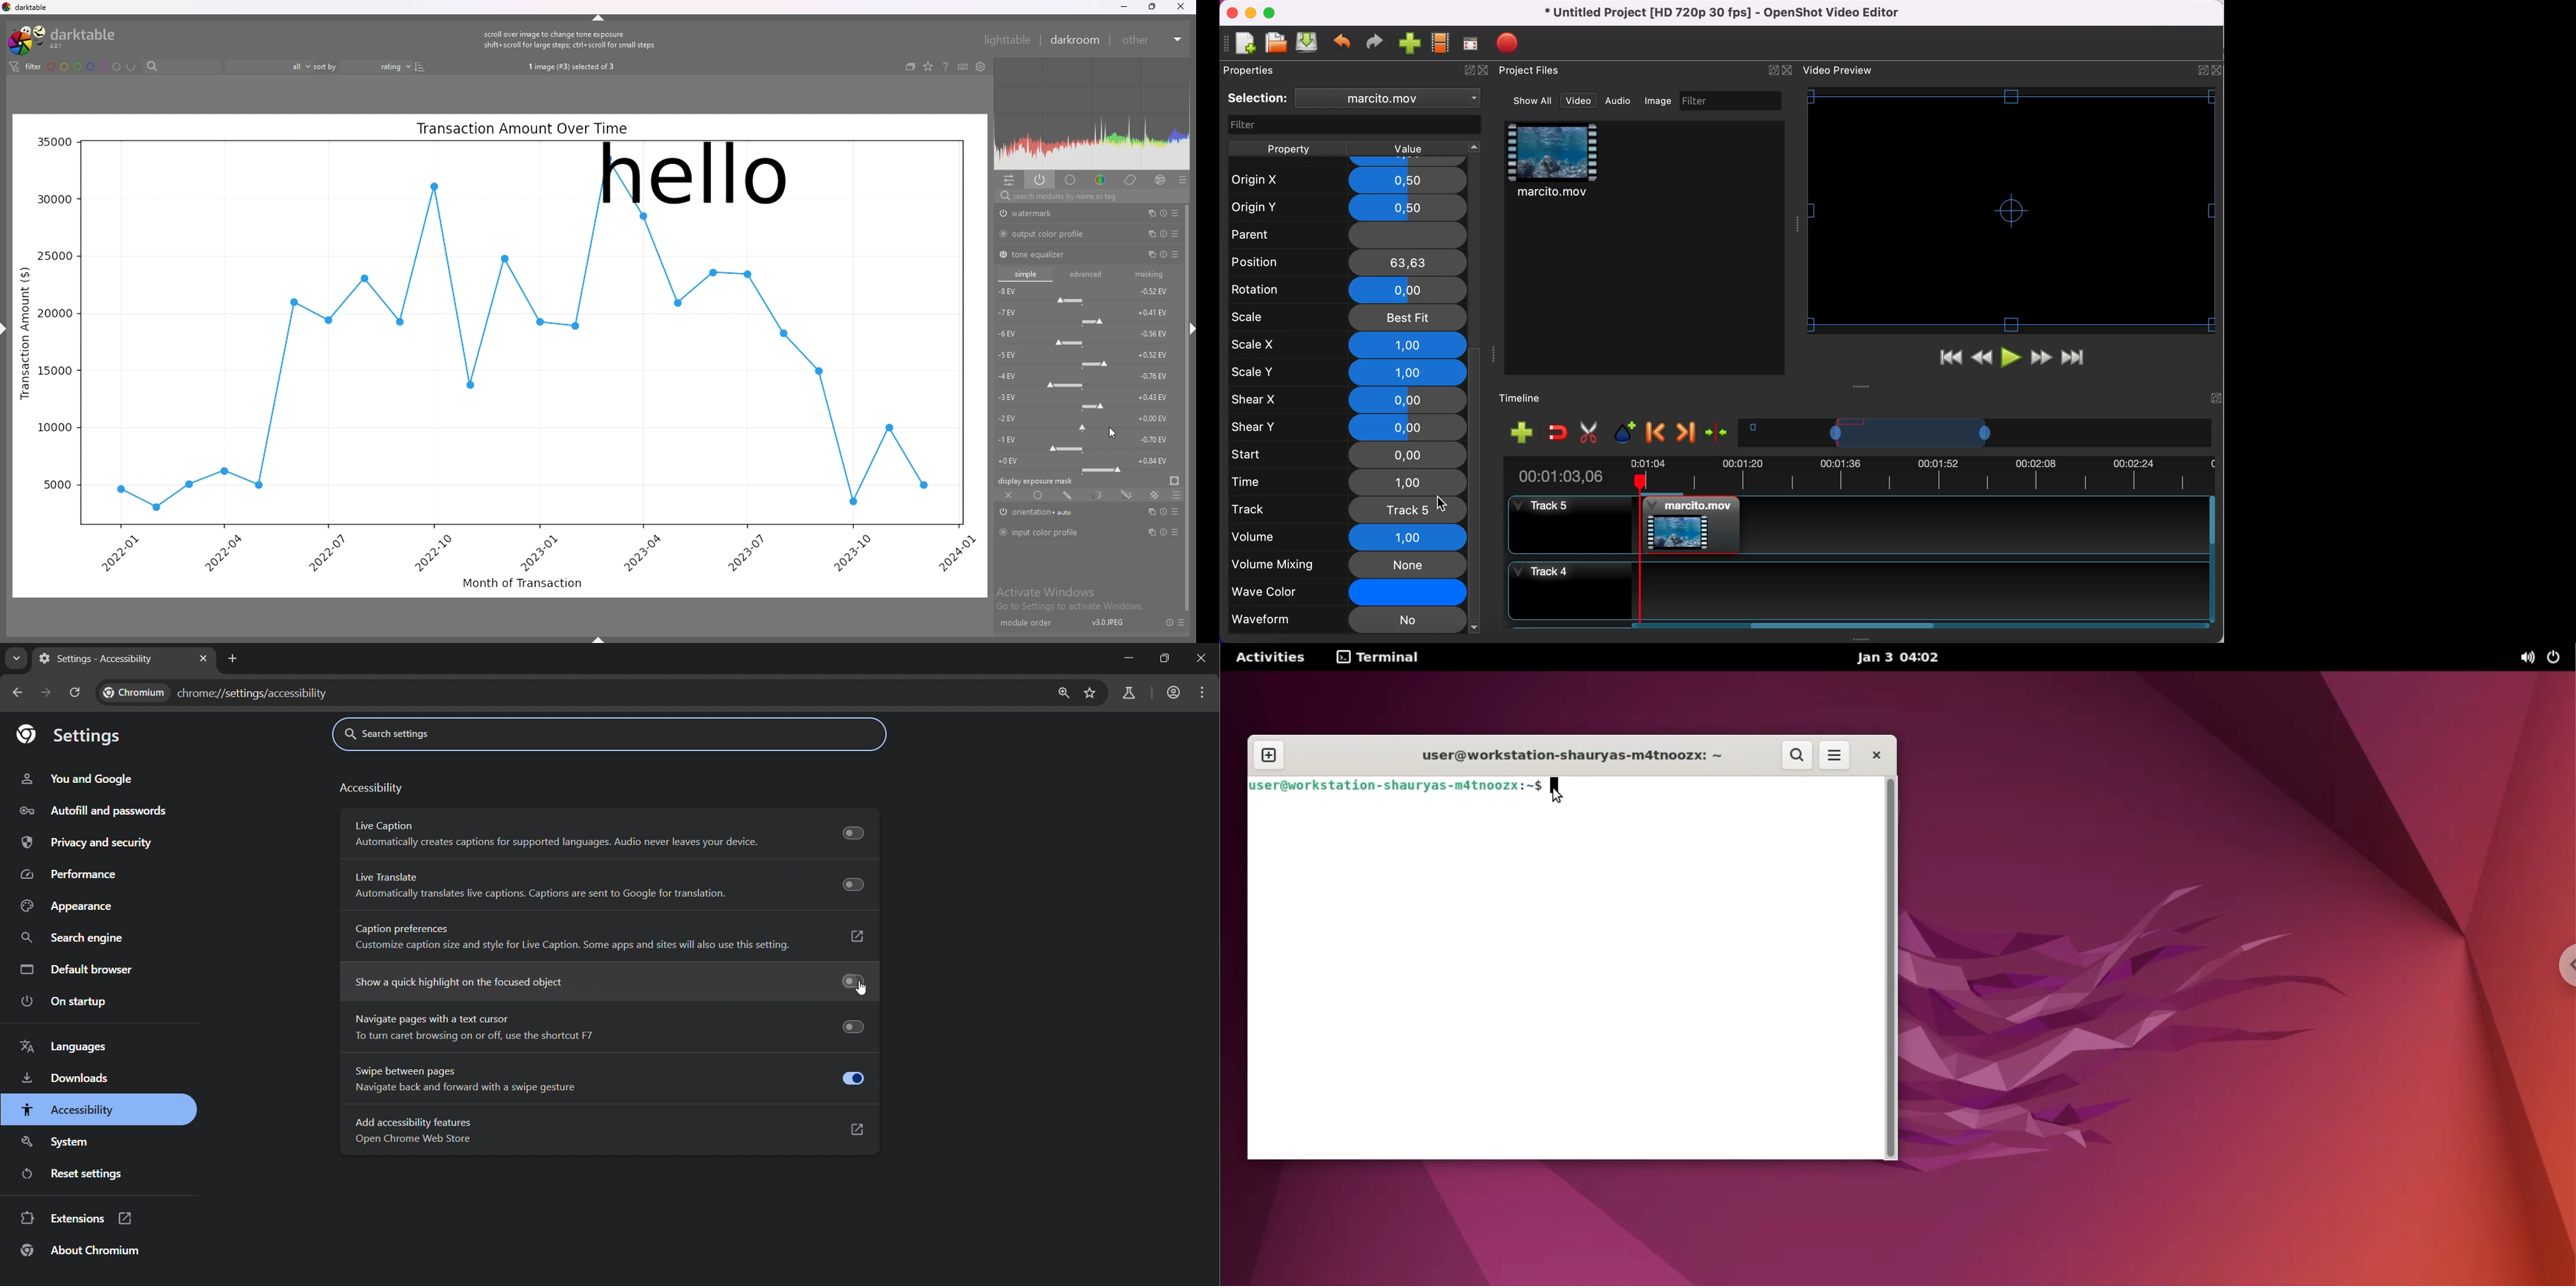 This screenshot has height=1288, width=2576. What do you see at coordinates (1090, 196) in the screenshot?
I see `search modules` at bounding box center [1090, 196].